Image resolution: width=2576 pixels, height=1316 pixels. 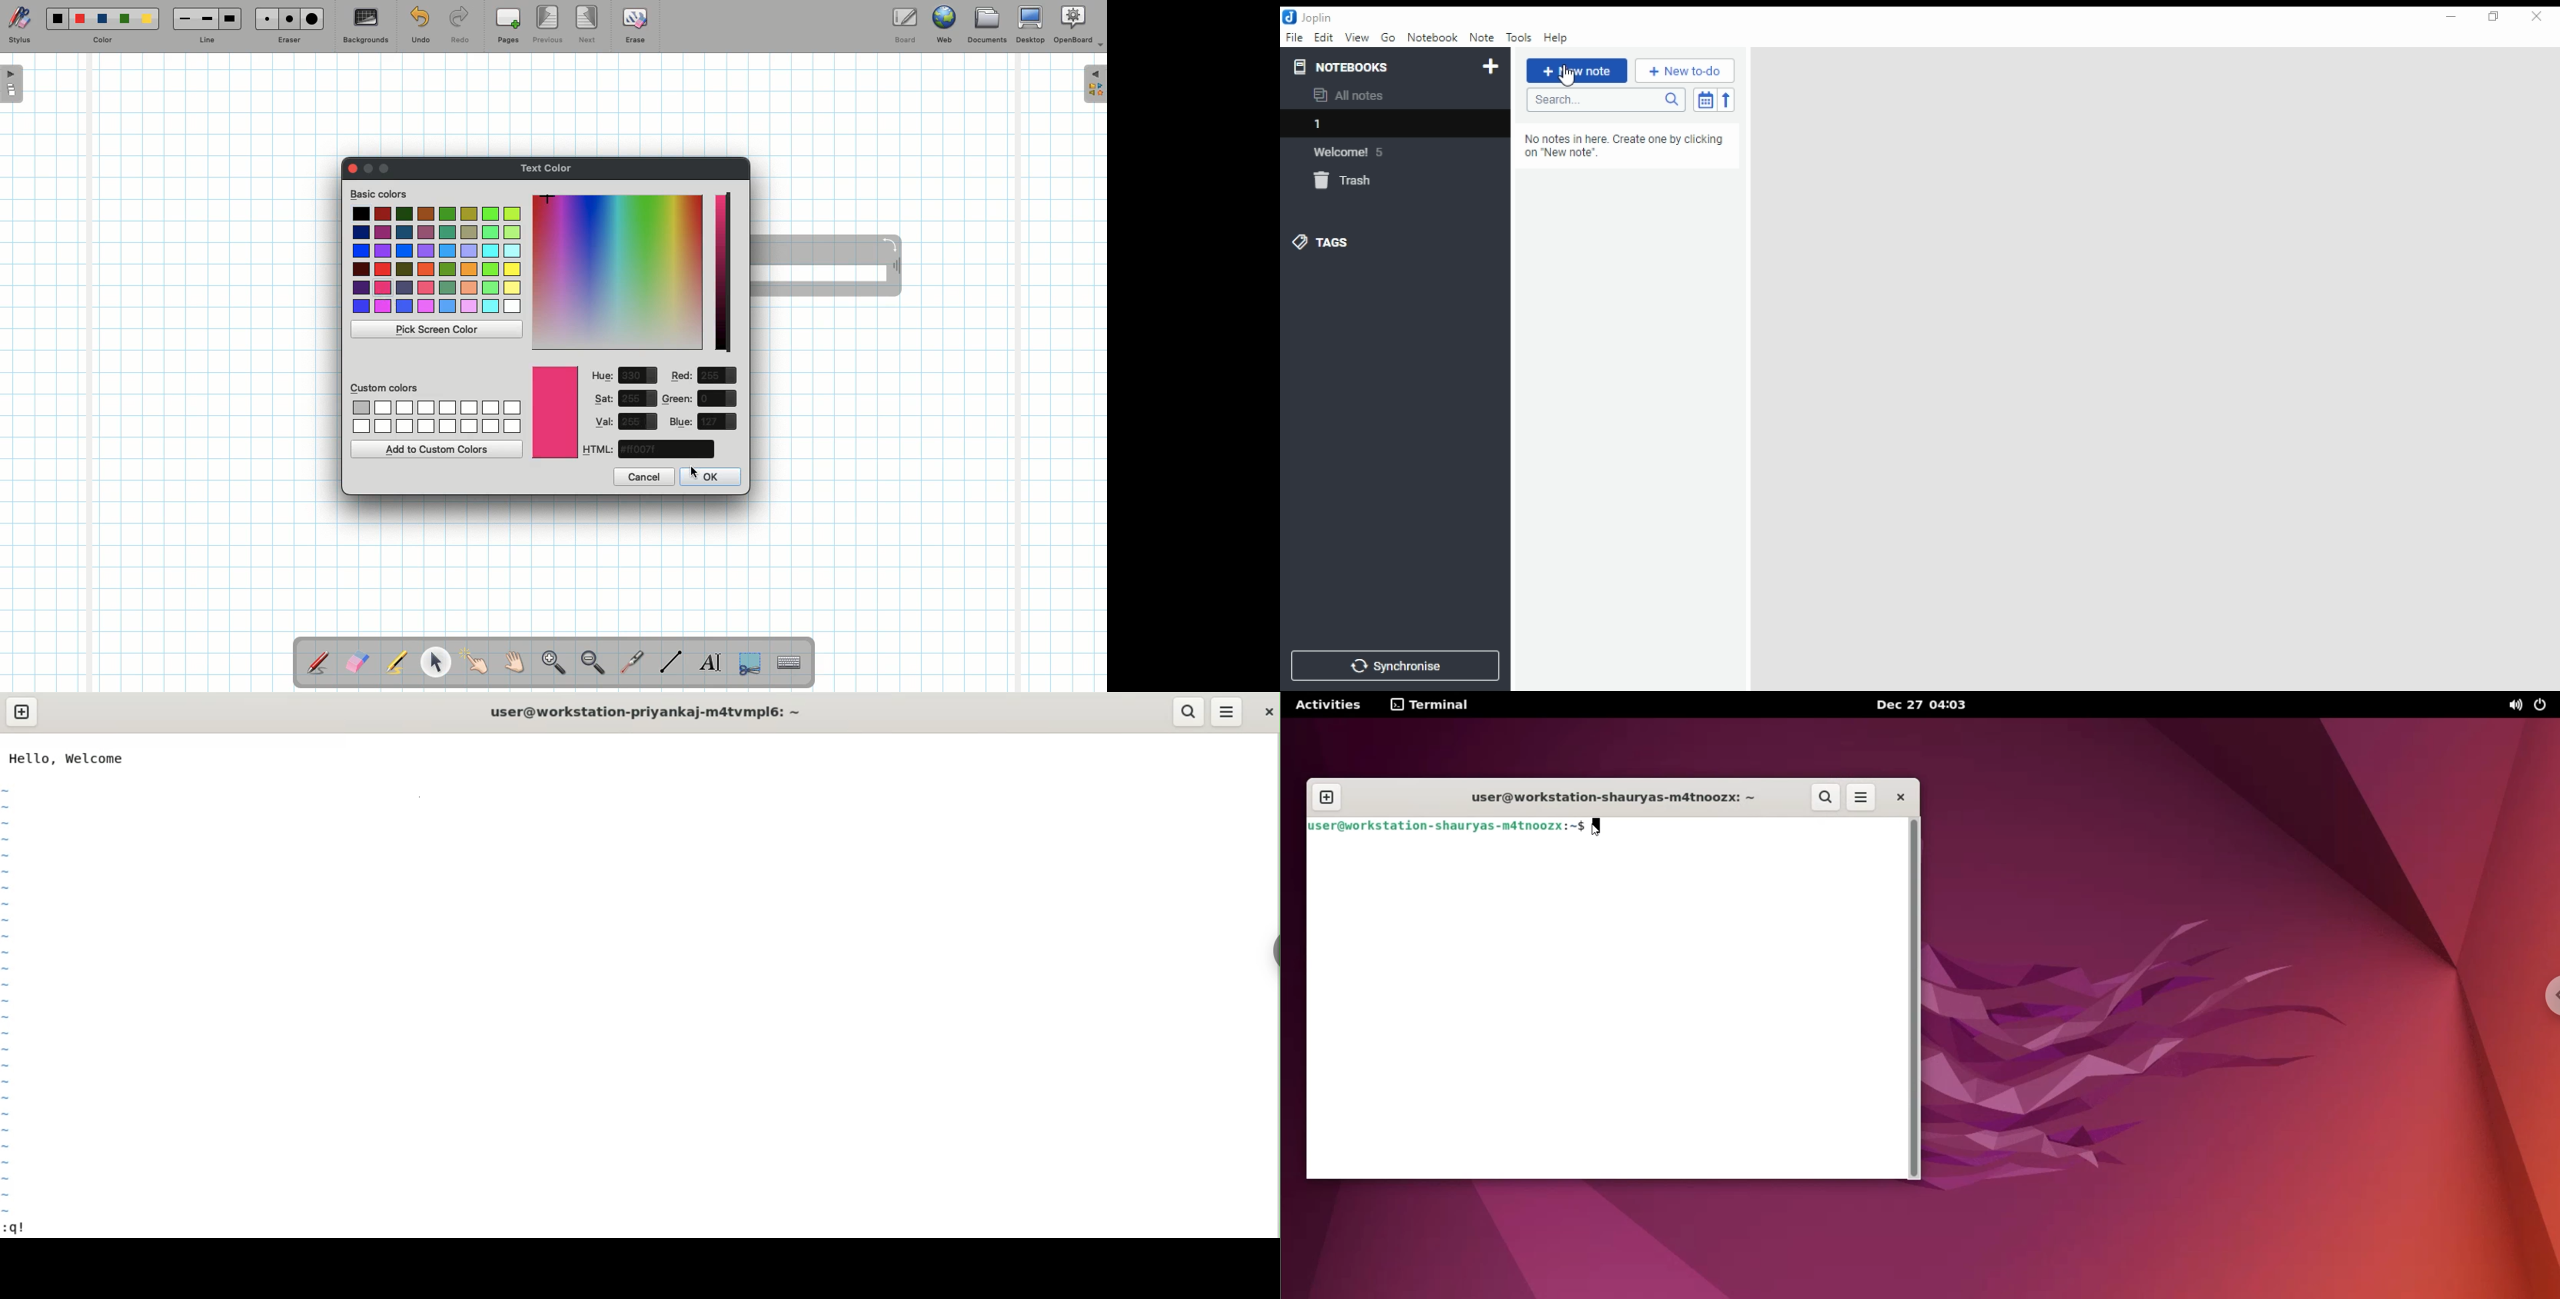 I want to click on minimize, so click(x=2450, y=16).